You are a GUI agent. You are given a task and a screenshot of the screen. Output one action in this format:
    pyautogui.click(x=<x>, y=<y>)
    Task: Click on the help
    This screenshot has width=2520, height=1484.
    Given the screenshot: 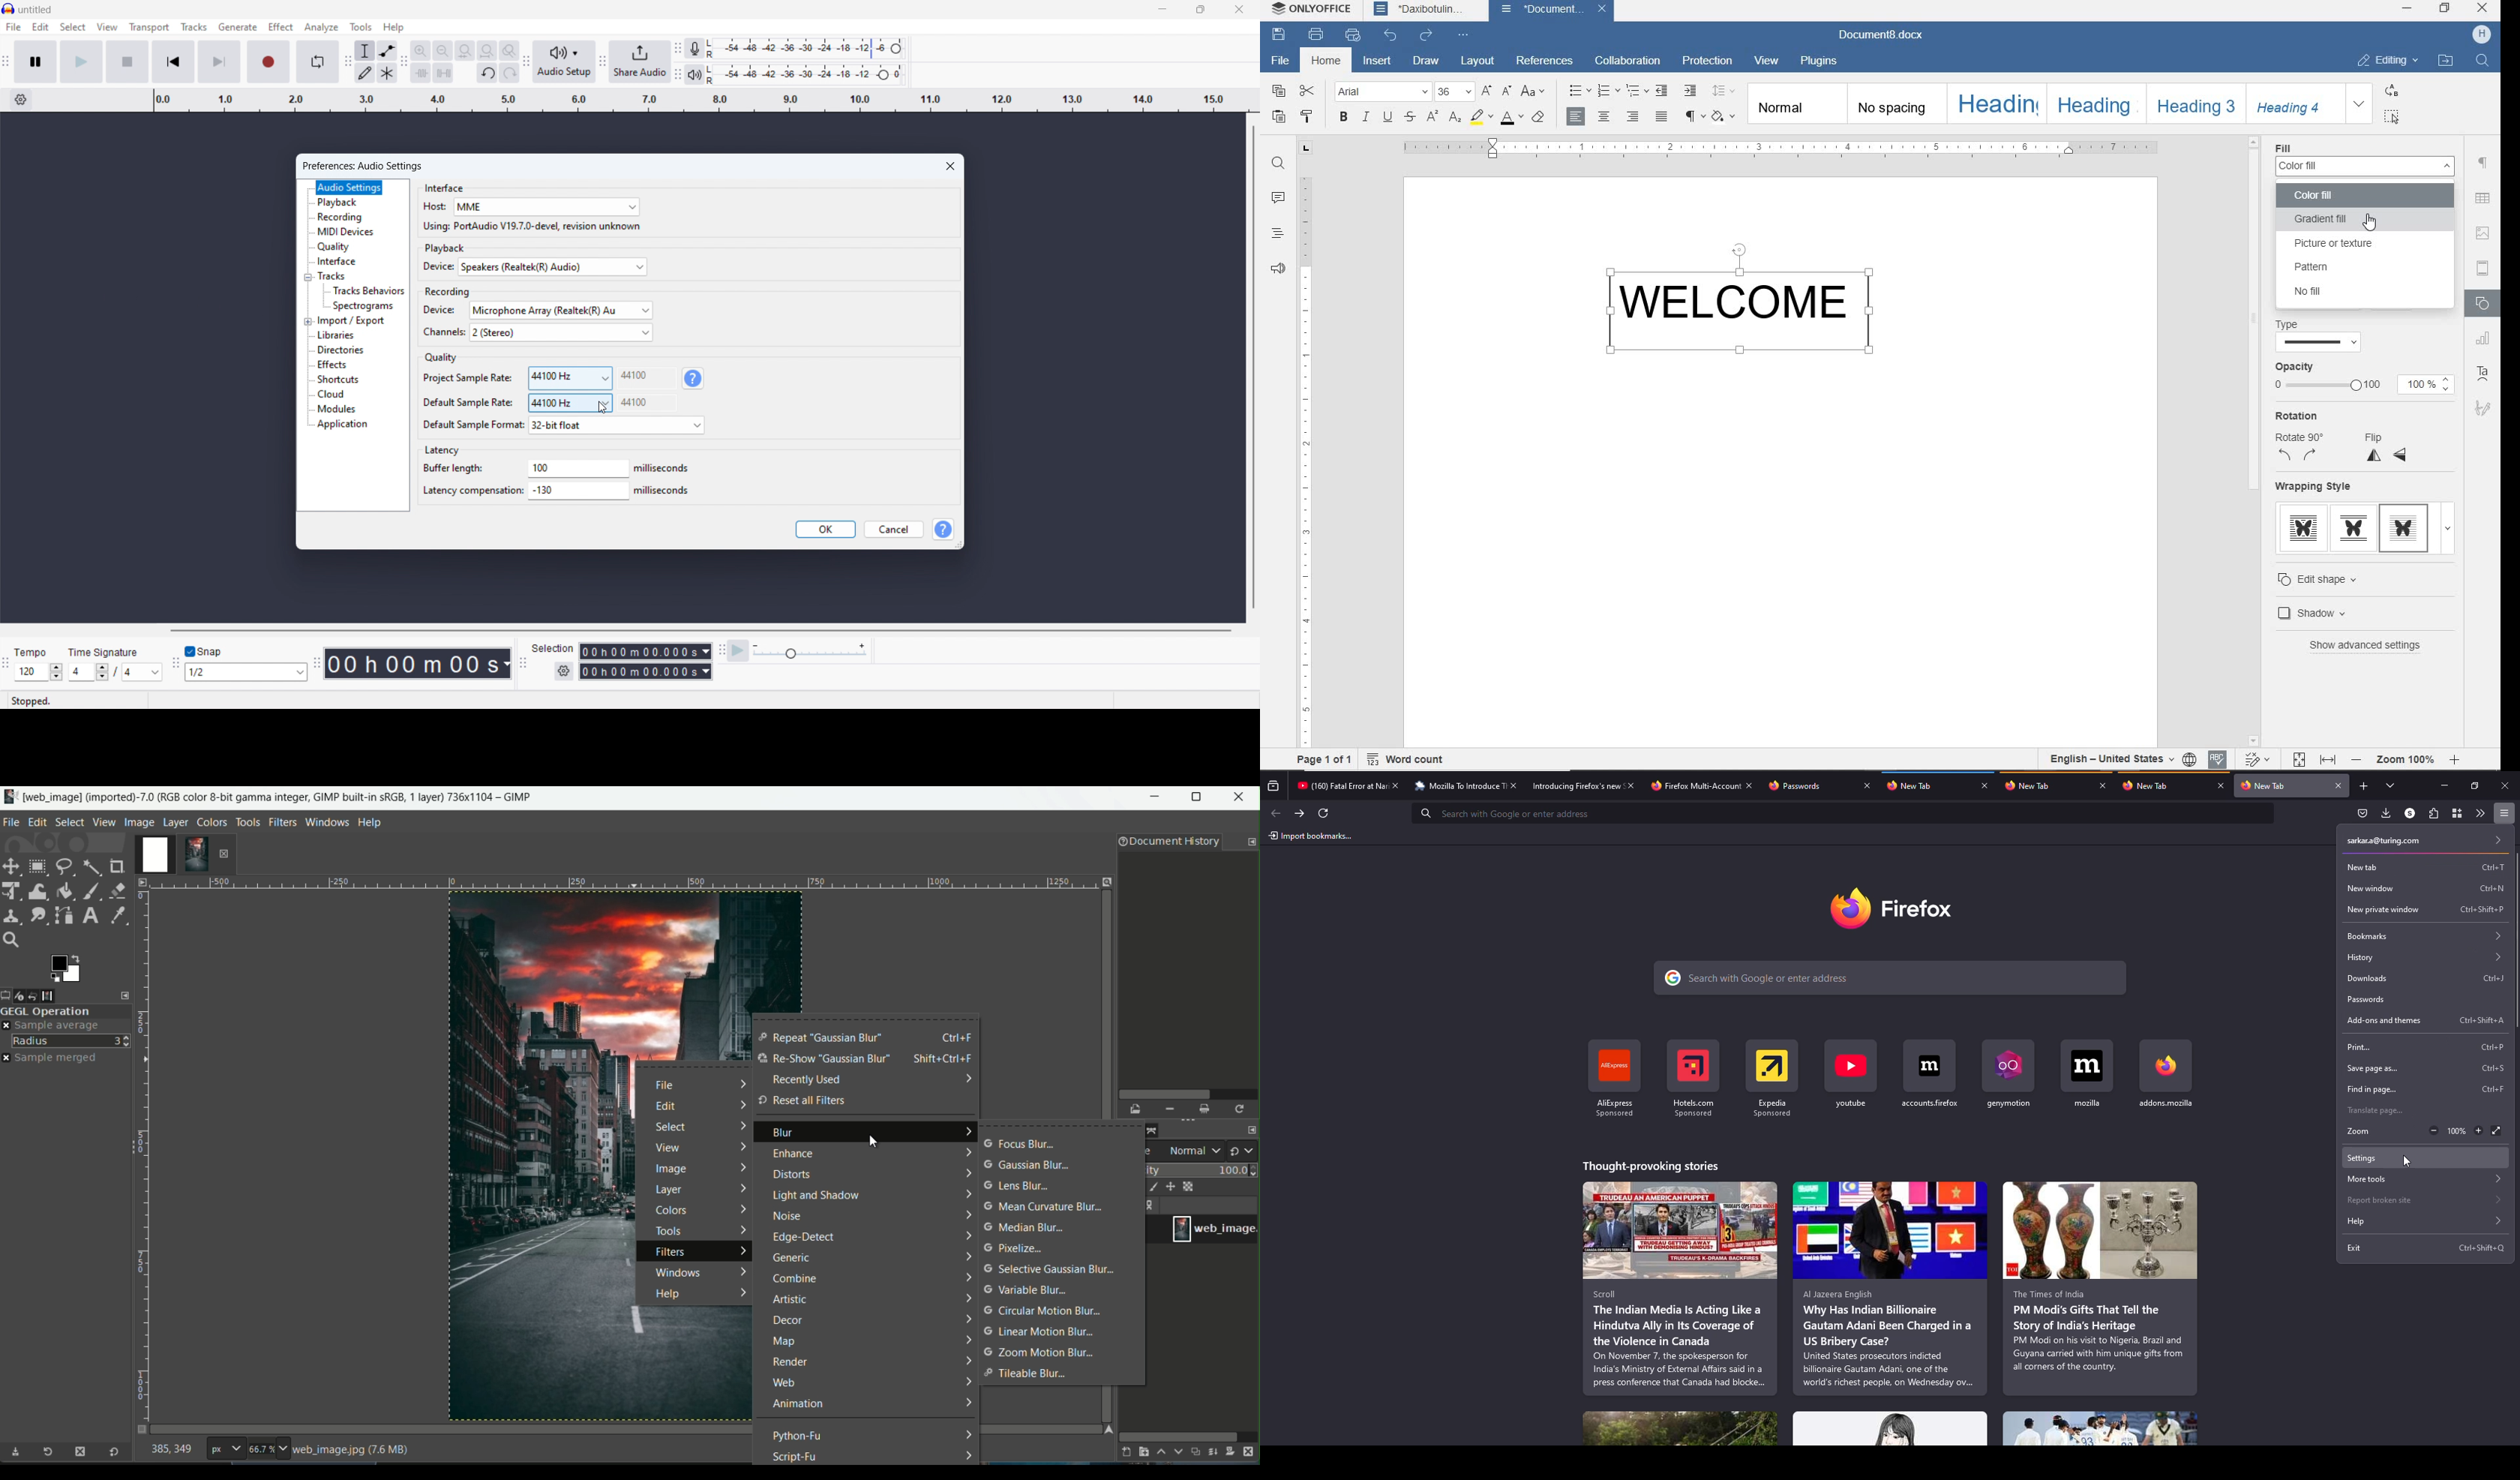 What is the action you would take?
    pyautogui.click(x=394, y=27)
    